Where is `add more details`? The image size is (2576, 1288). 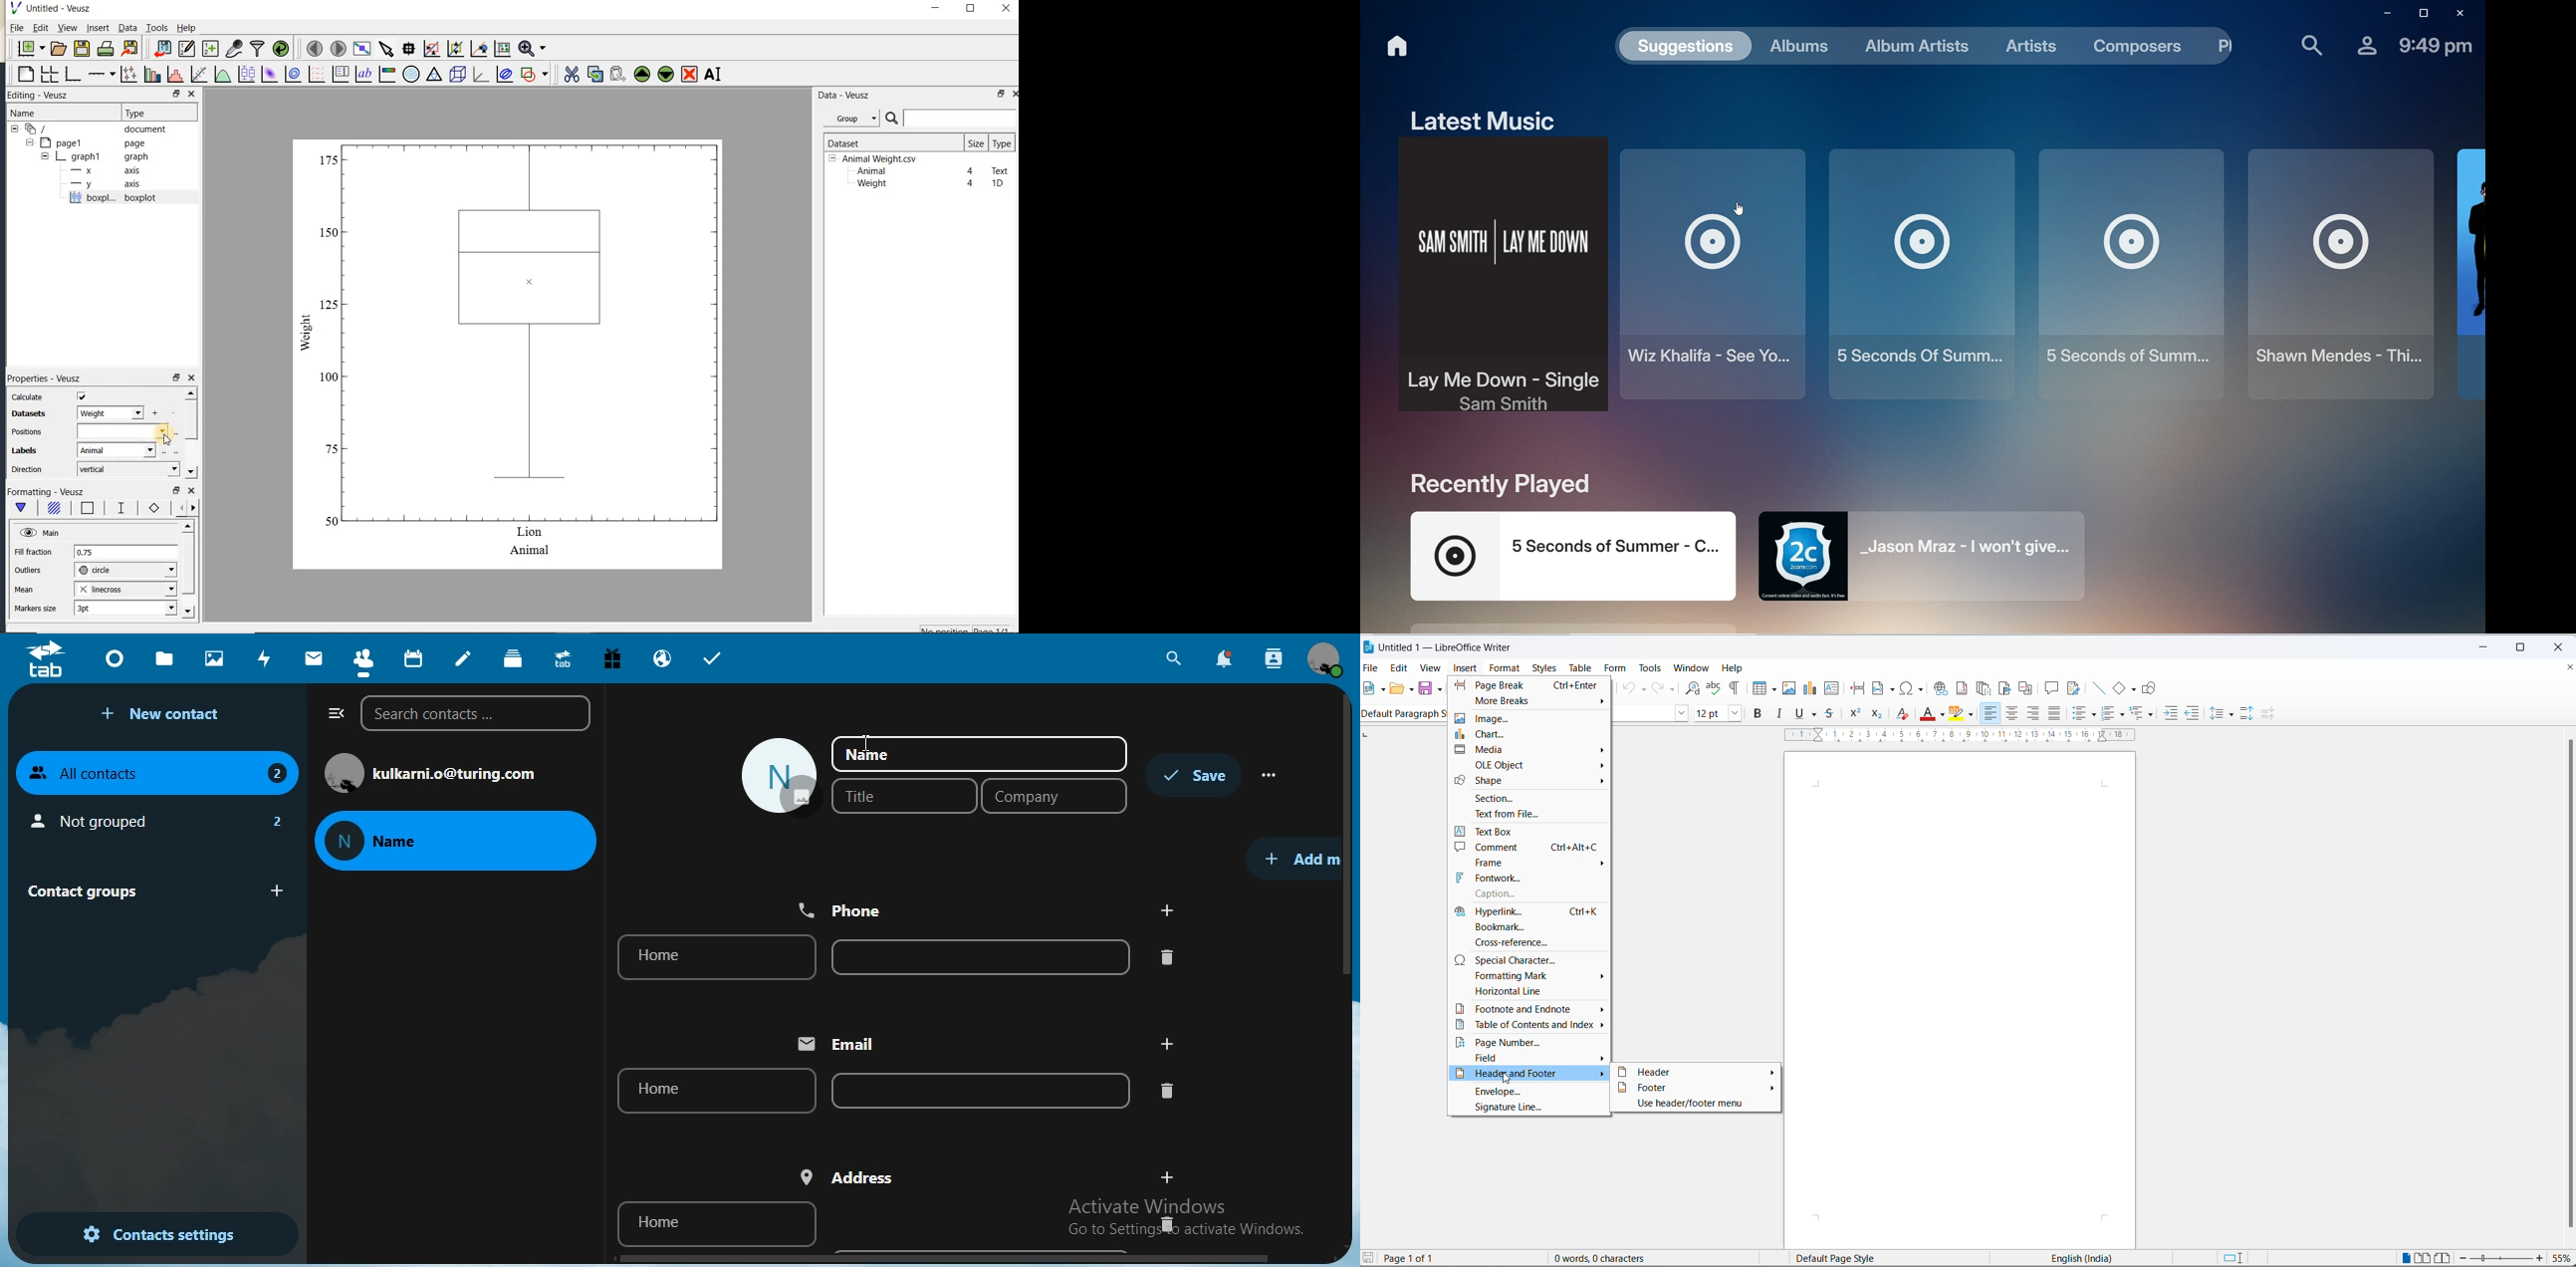
add more details is located at coordinates (1302, 857).